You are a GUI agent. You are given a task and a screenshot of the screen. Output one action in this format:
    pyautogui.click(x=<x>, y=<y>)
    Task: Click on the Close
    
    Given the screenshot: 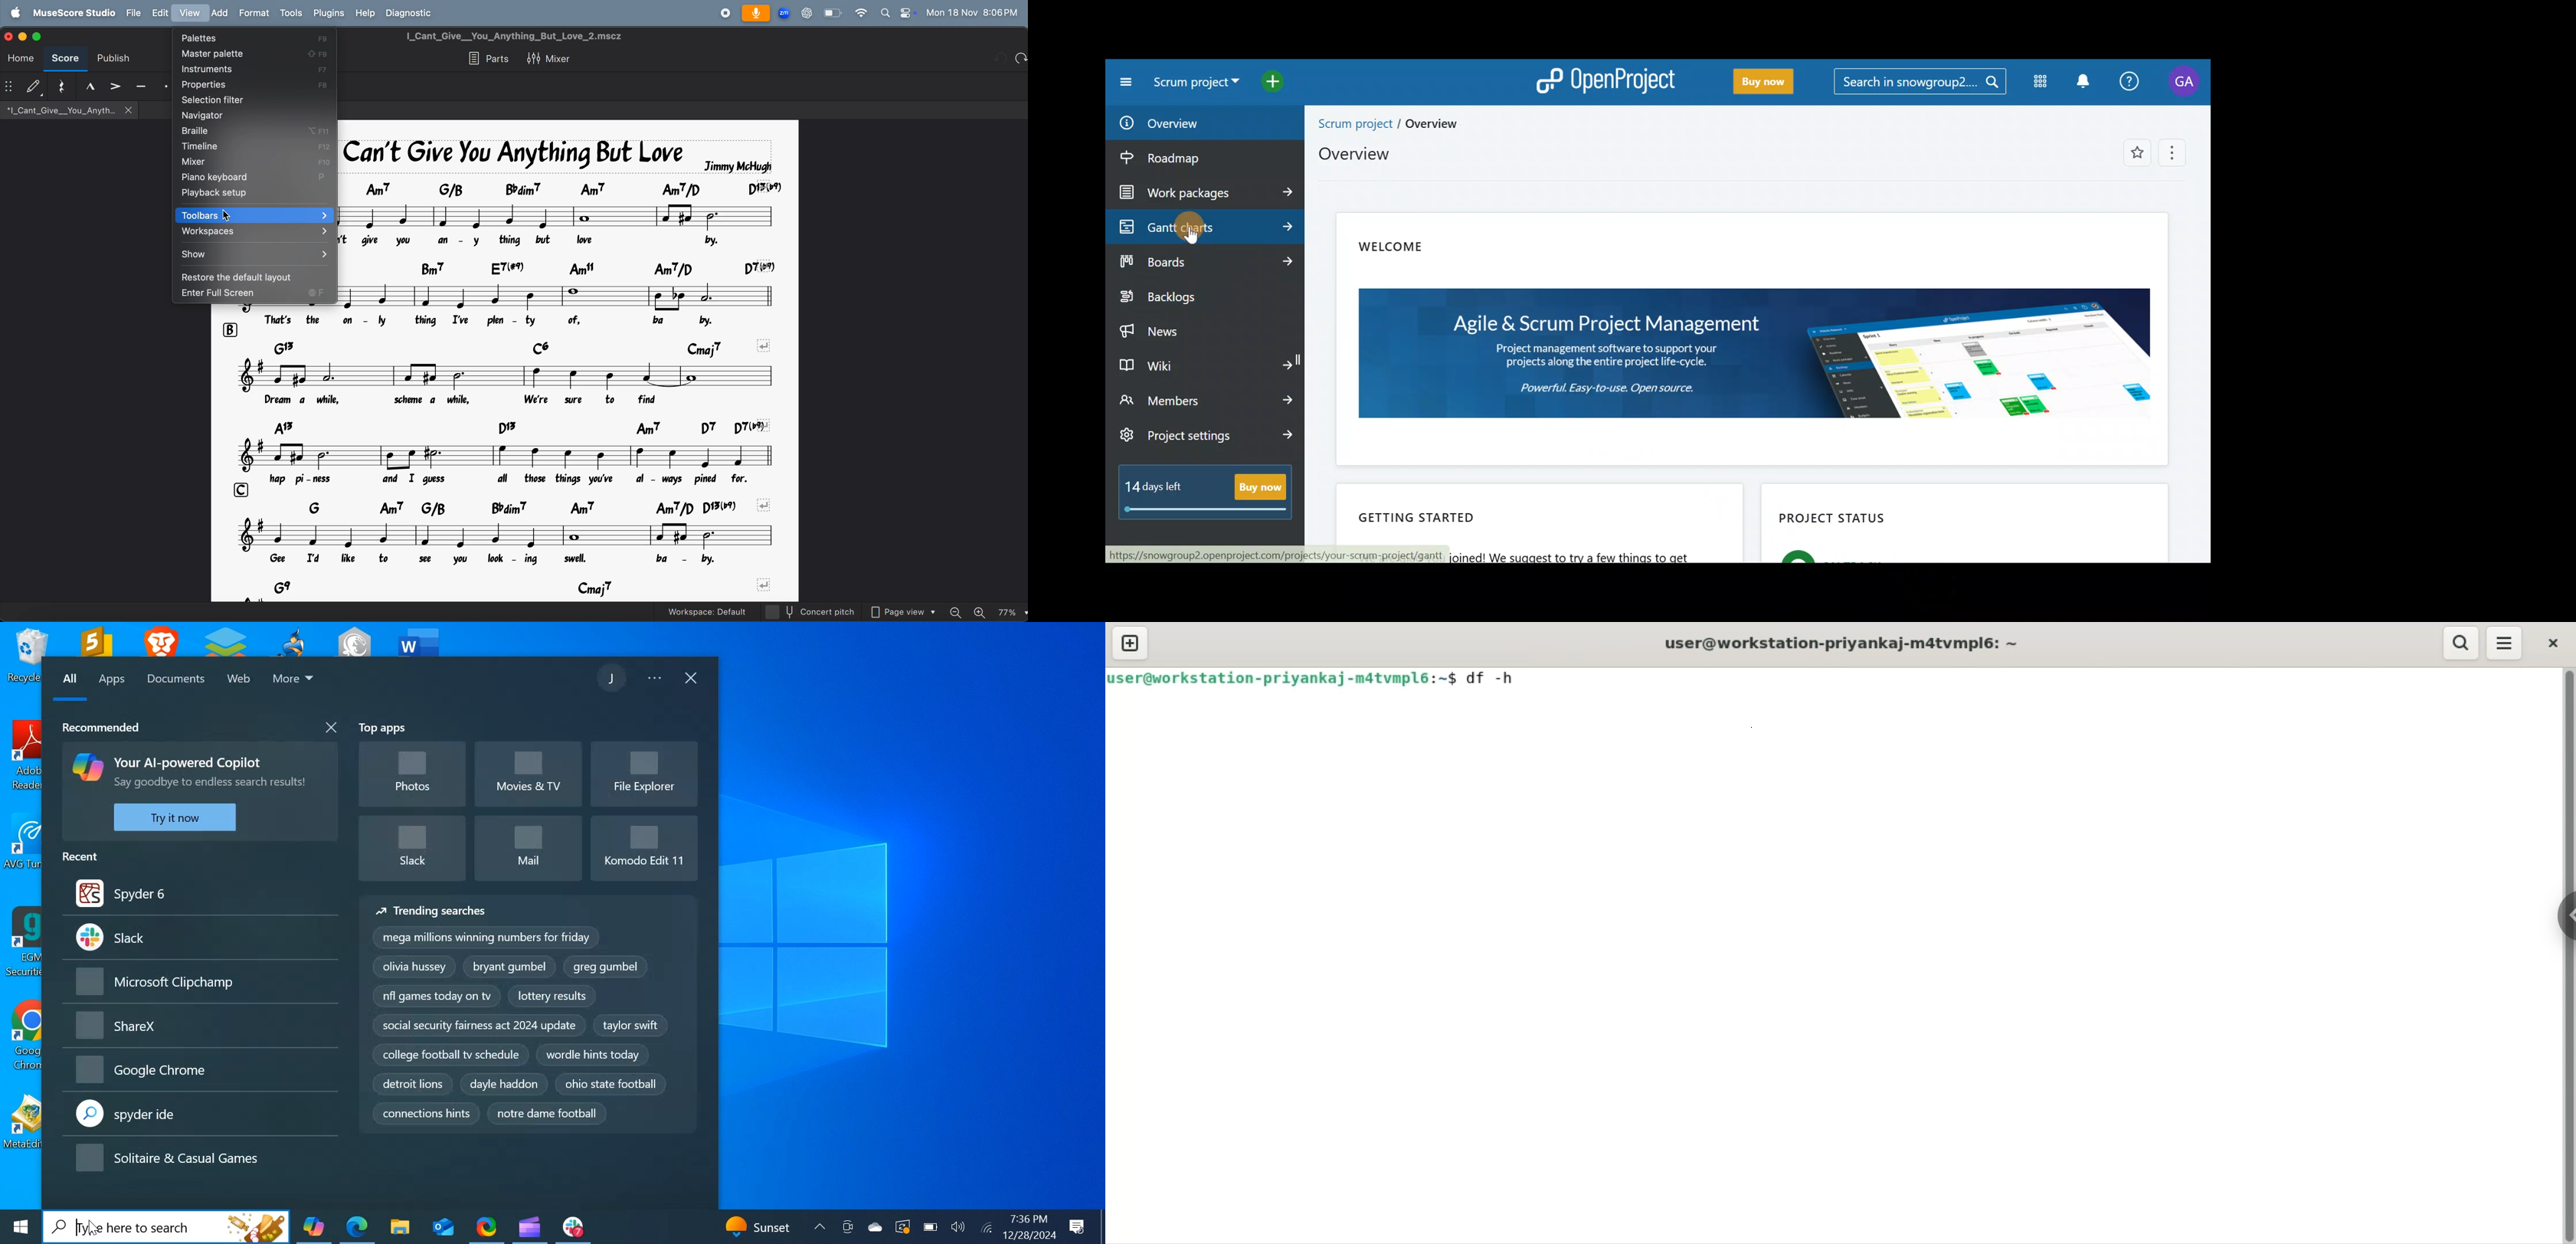 What is the action you would take?
    pyautogui.click(x=329, y=728)
    